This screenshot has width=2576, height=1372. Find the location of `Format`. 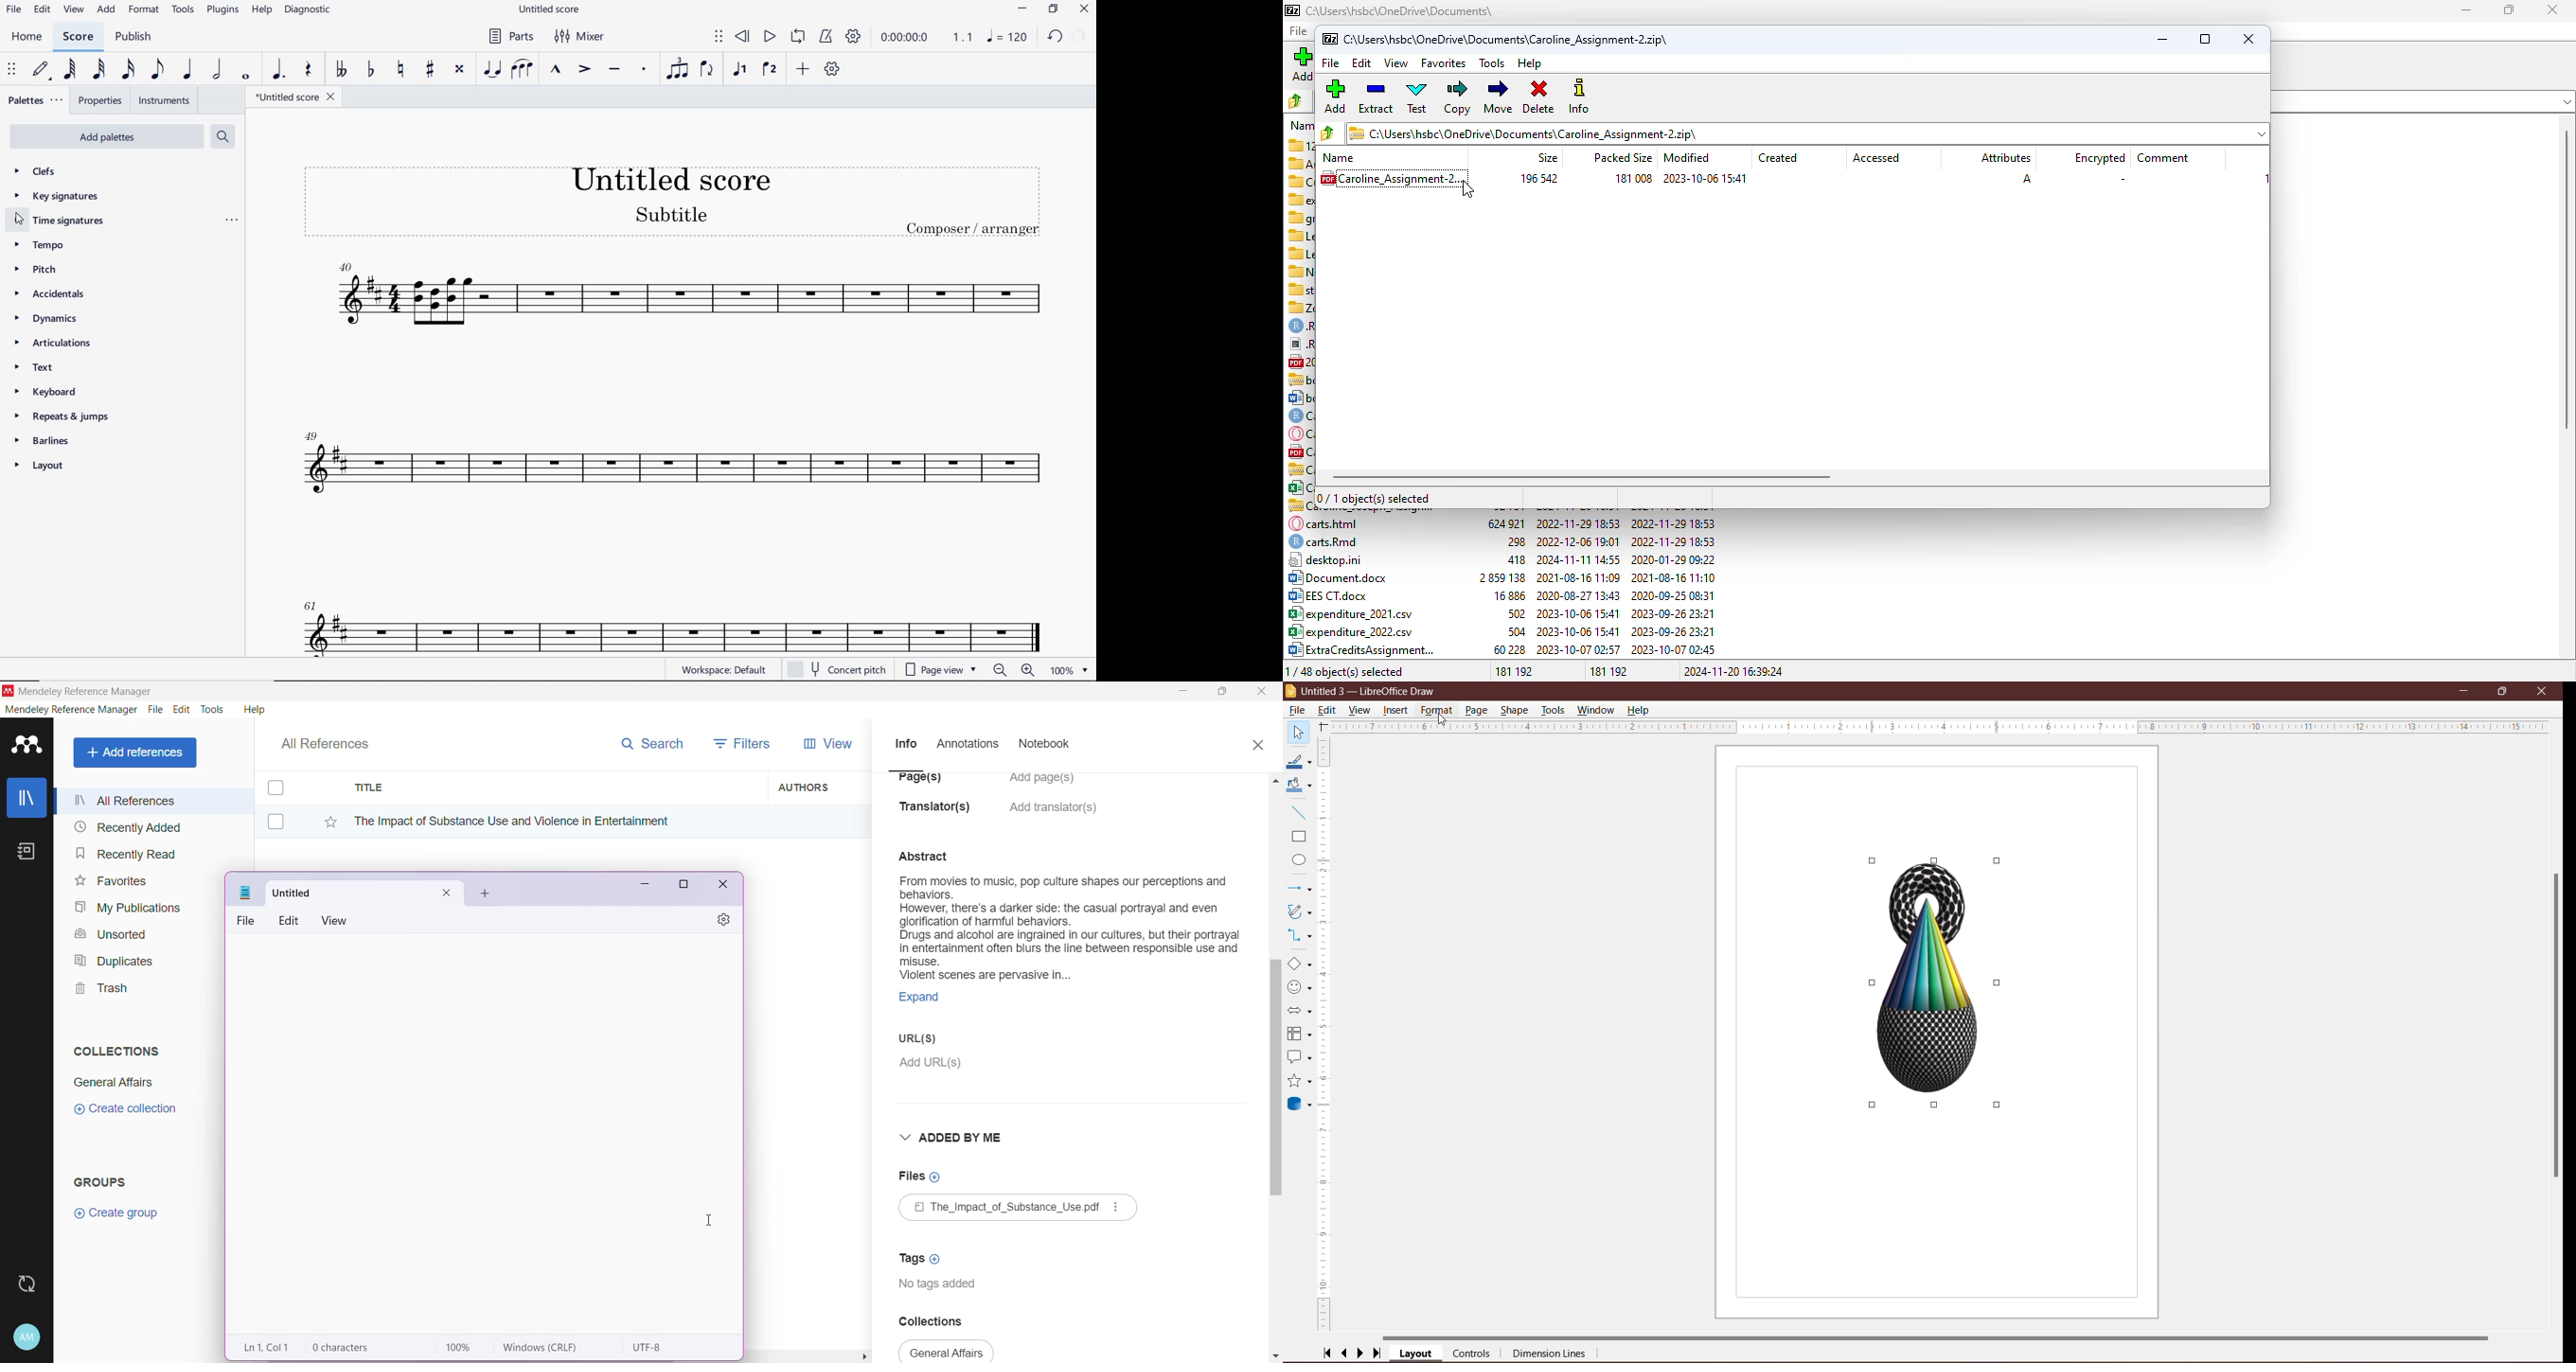

Format is located at coordinates (1436, 712).